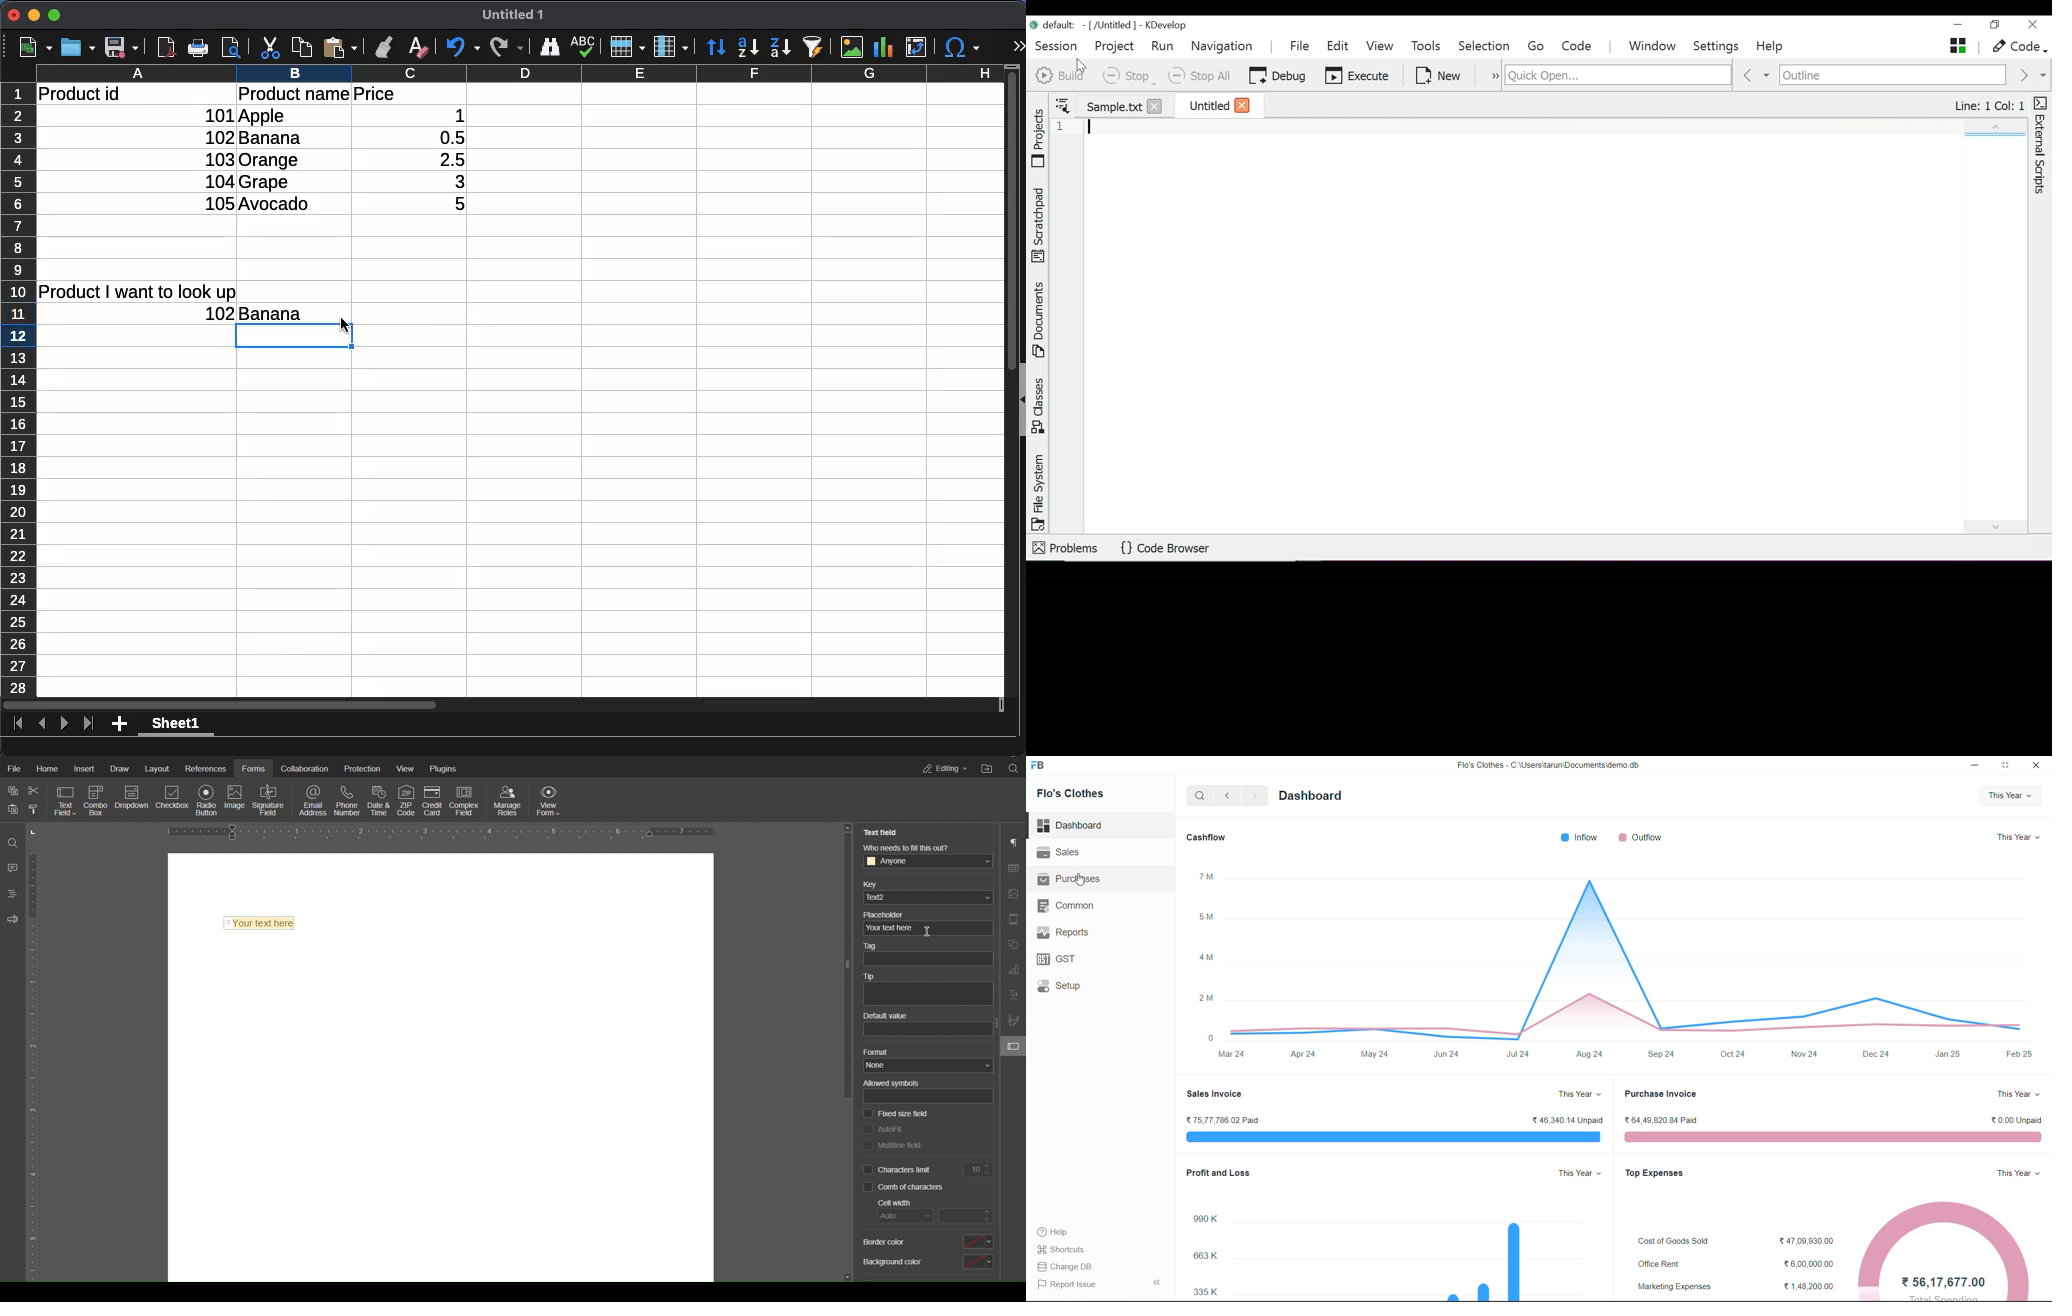 This screenshot has width=2072, height=1316. What do you see at coordinates (344, 326) in the screenshot?
I see `cursor` at bounding box center [344, 326].